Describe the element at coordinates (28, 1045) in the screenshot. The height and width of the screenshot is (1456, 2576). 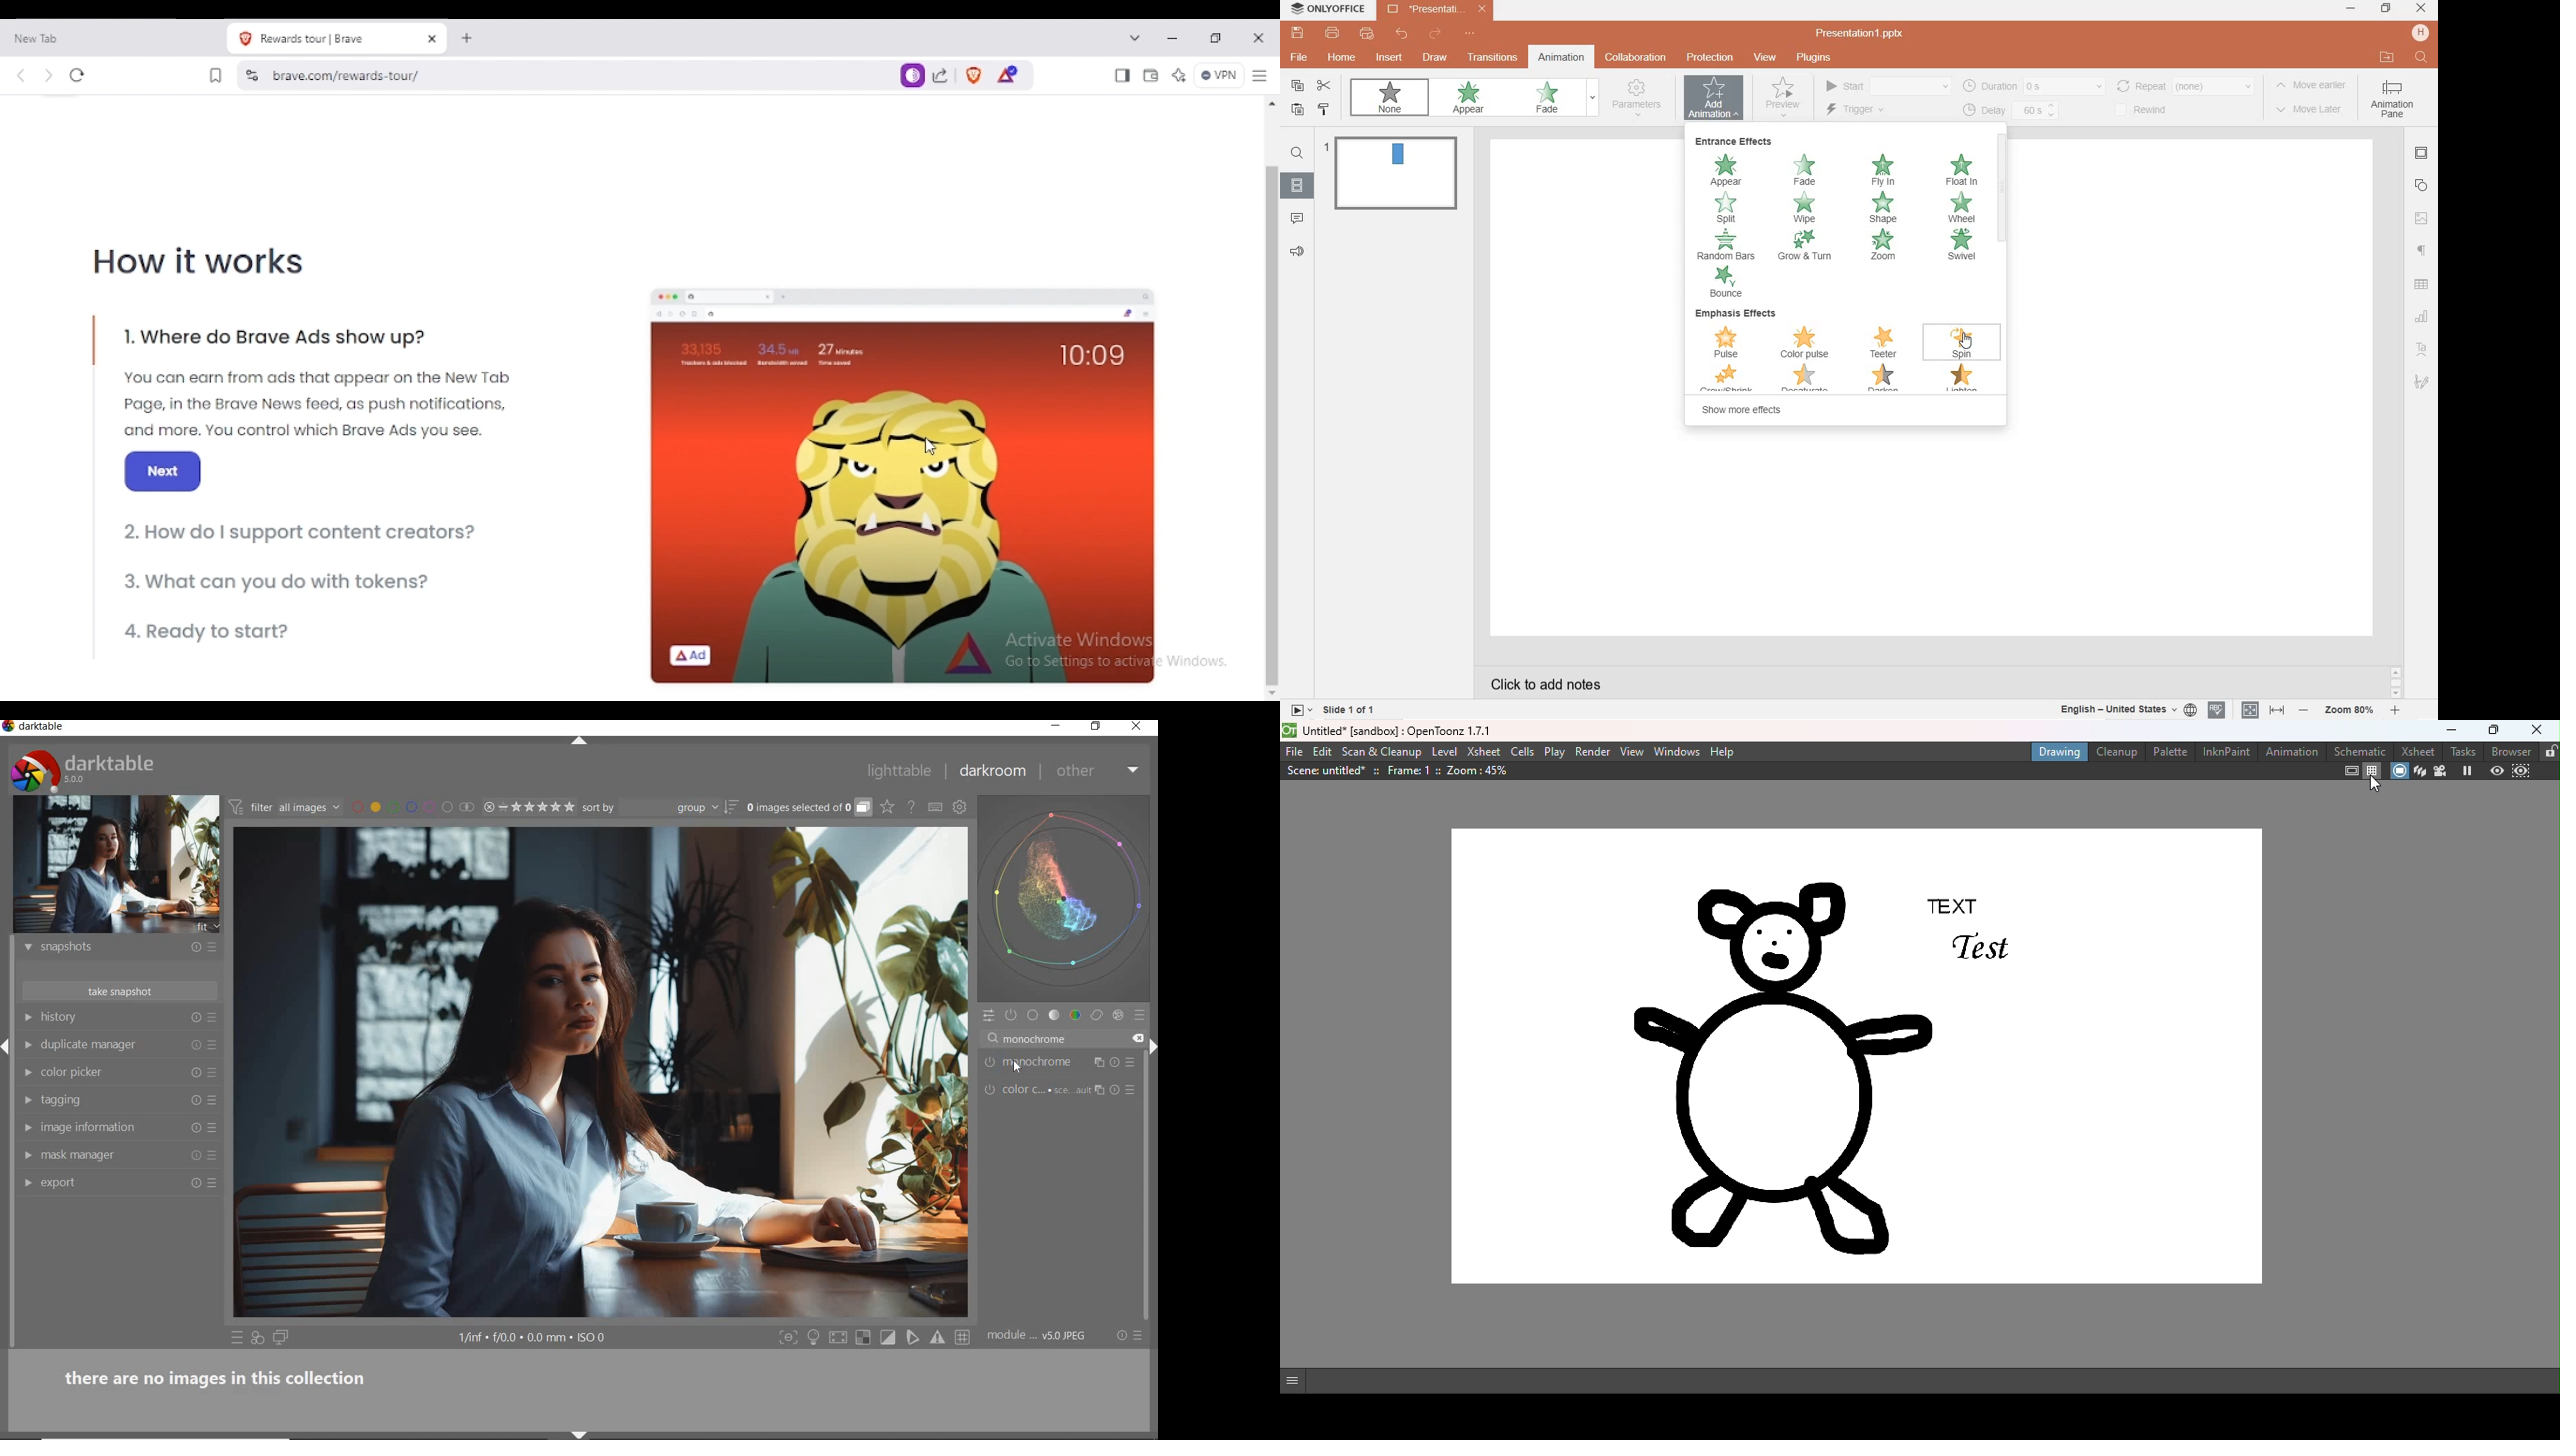
I see `show module` at that location.